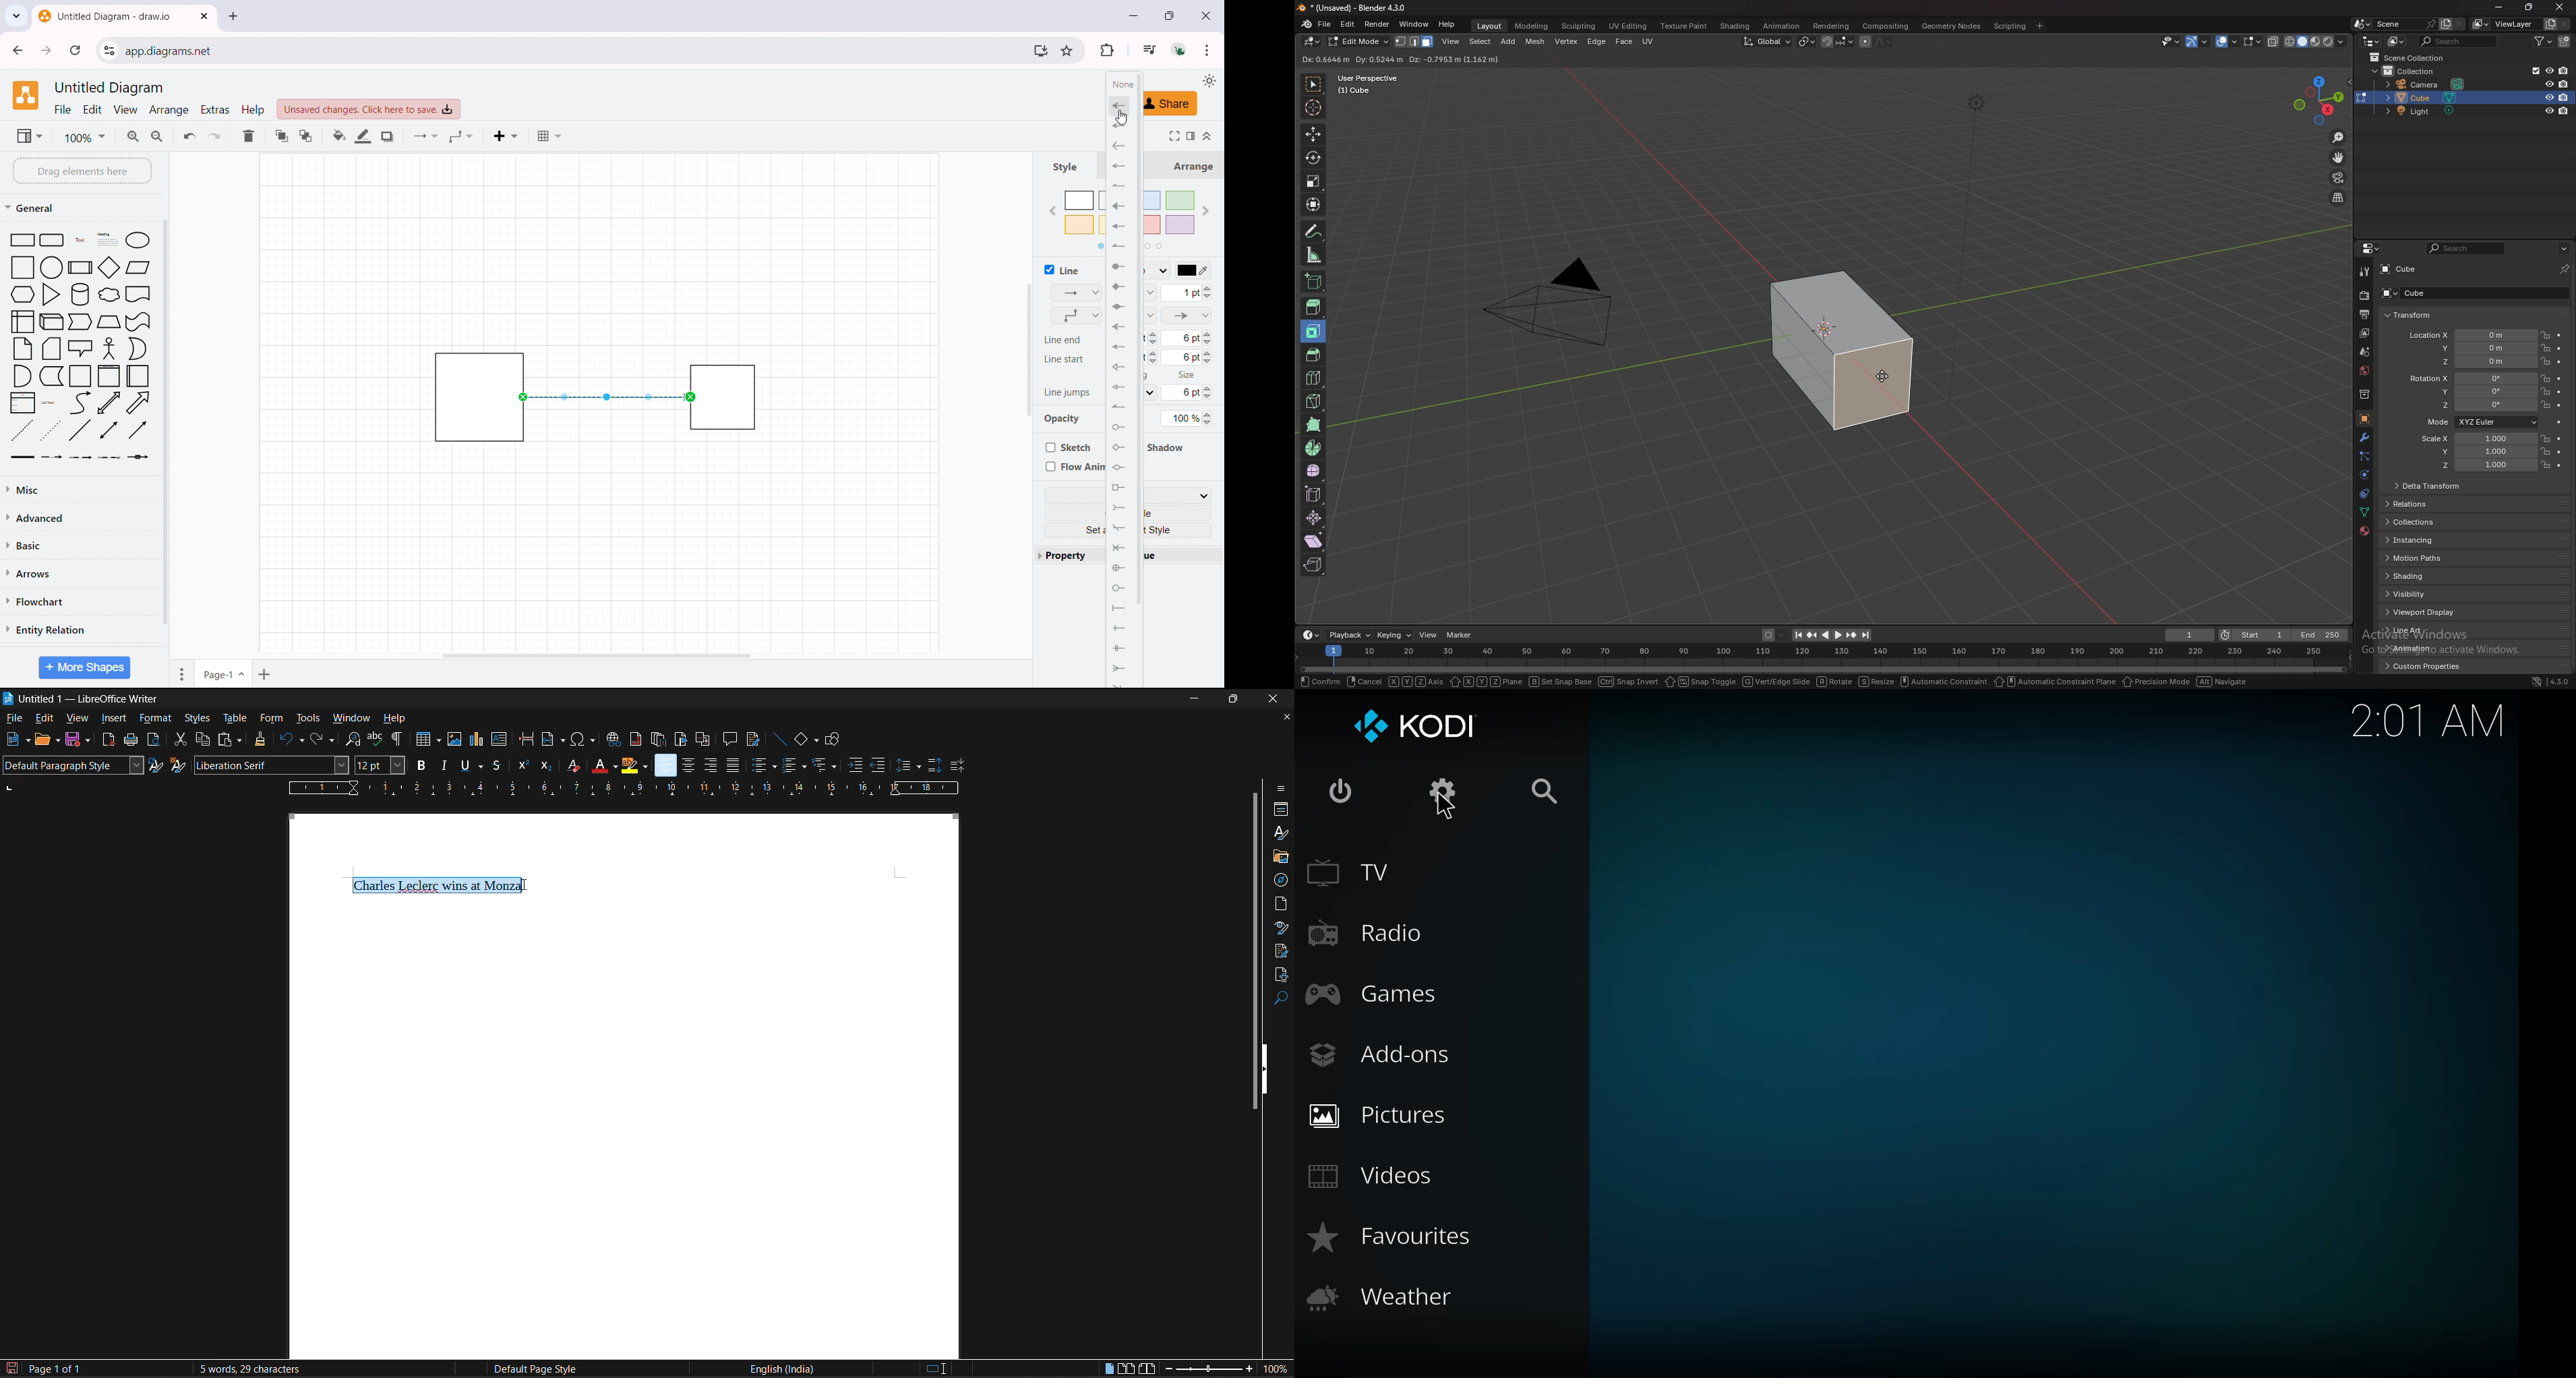 The image size is (2576, 1400). Describe the element at coordinates (2422, 720) in the screenshot. I see `time` at that location.